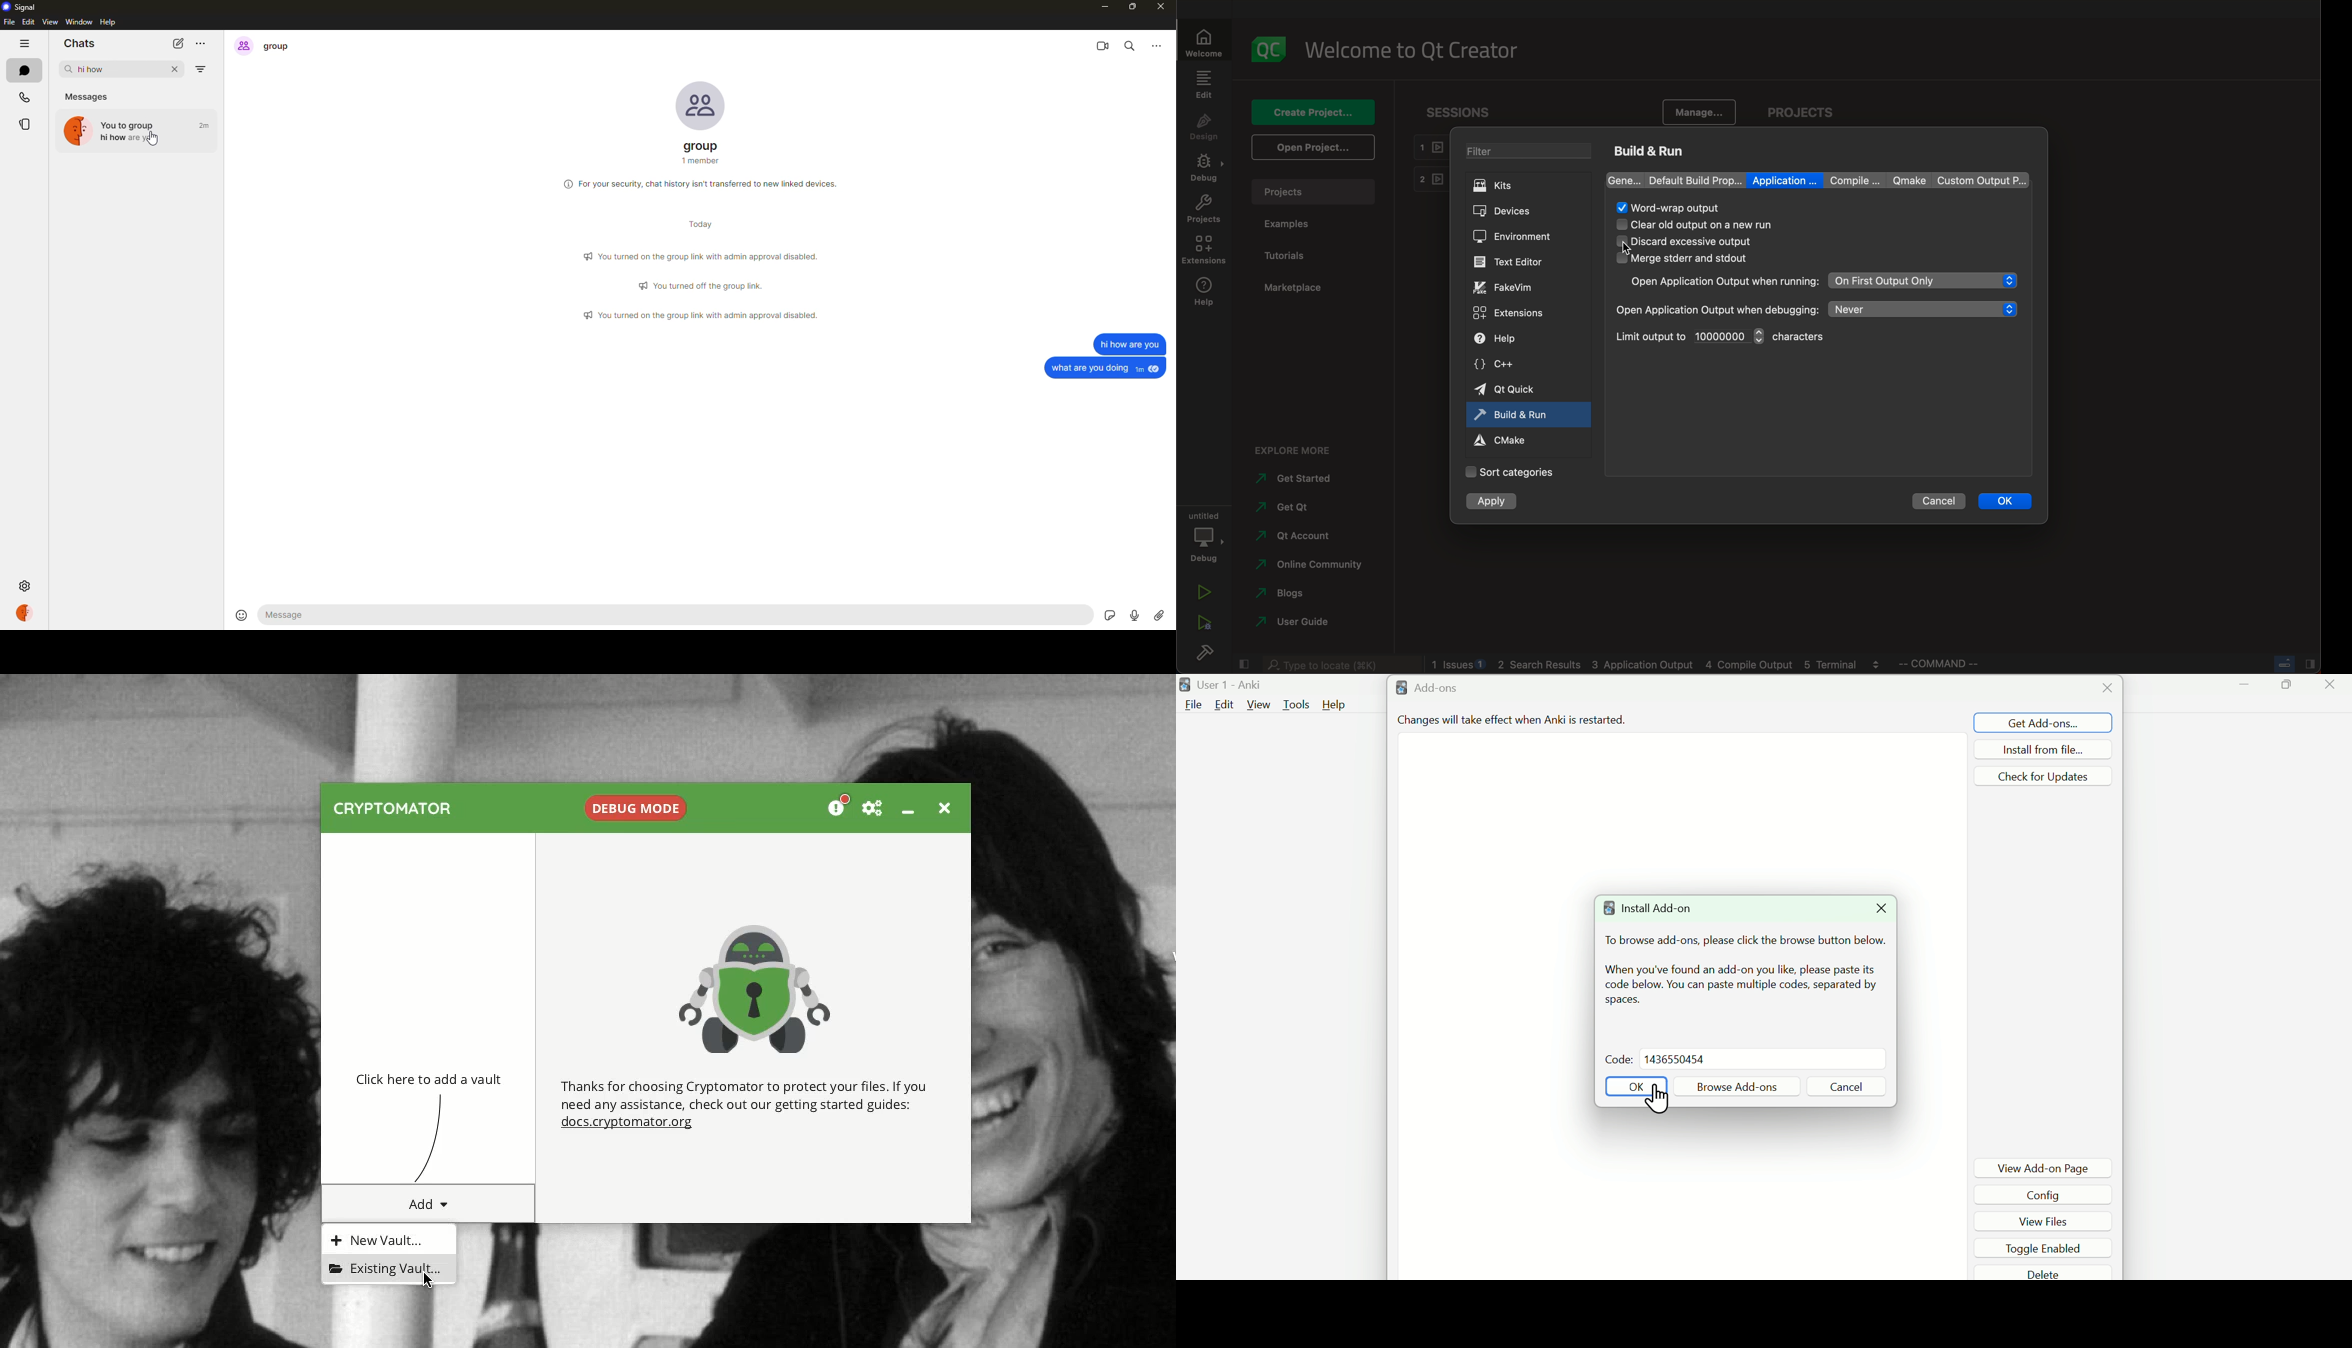 The image size is (2352, 1372). Describe the element at coordinates (152, 141) in the screenshot. I see `cursor` at that location.